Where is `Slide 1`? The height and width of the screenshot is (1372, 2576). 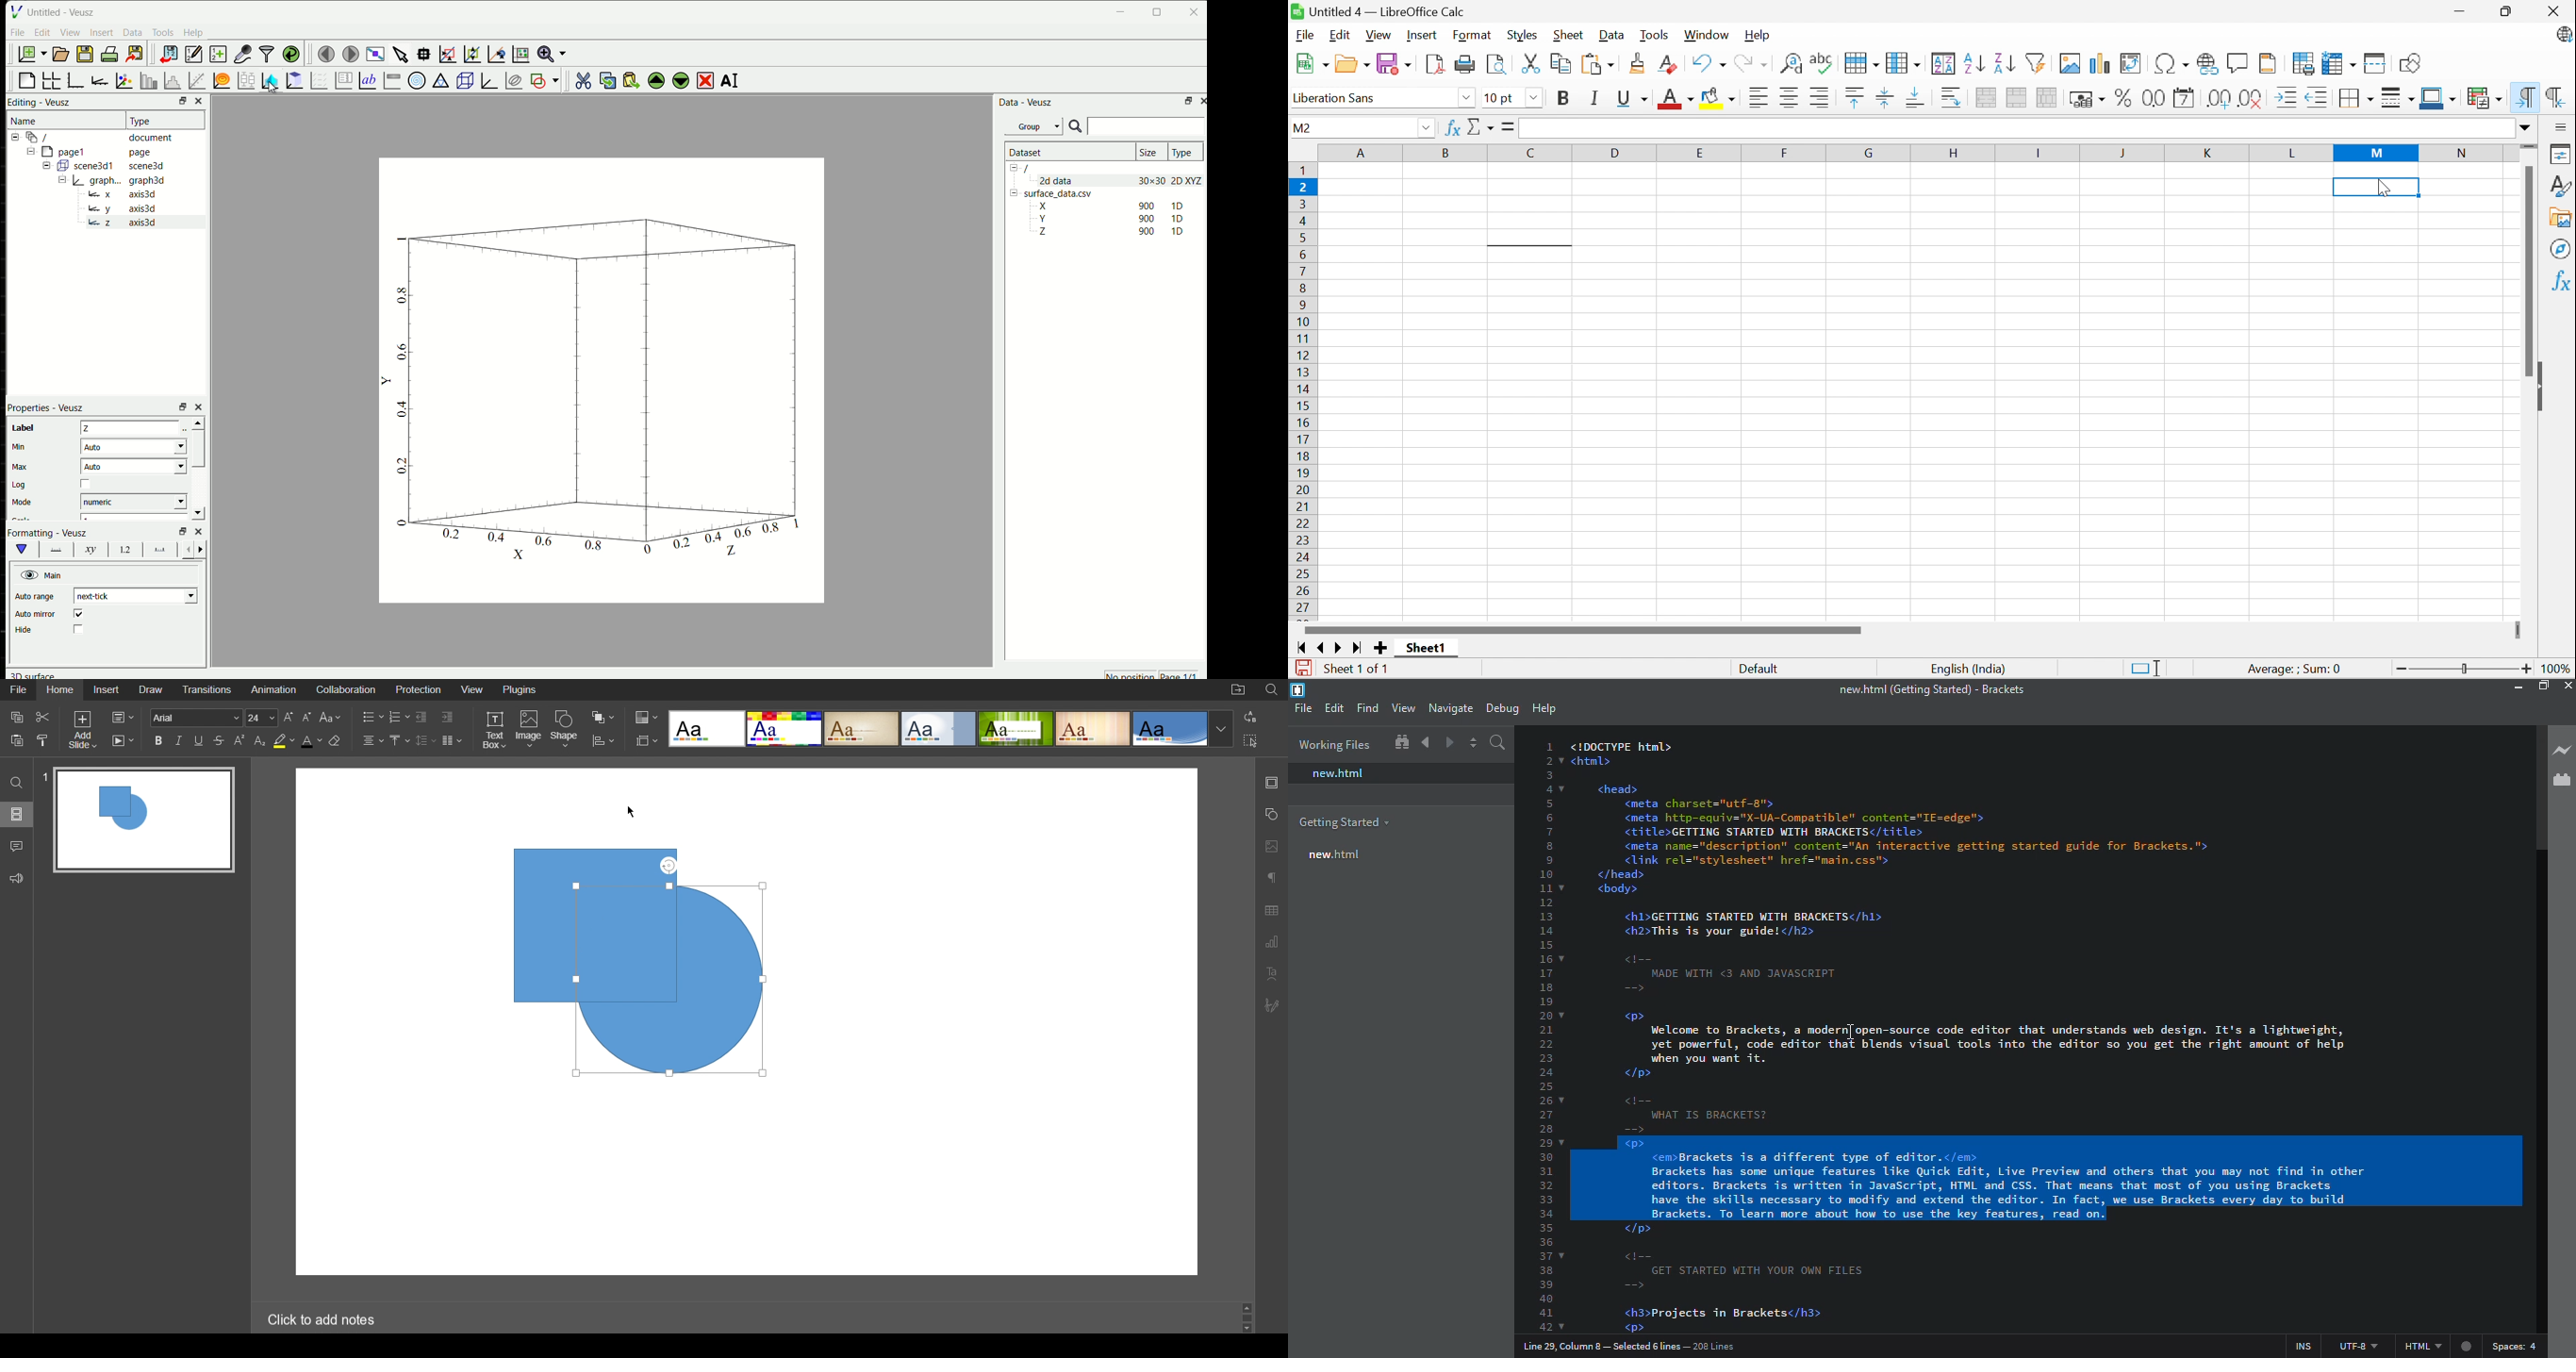 Slide 1 is located at coordinates (142, 818).